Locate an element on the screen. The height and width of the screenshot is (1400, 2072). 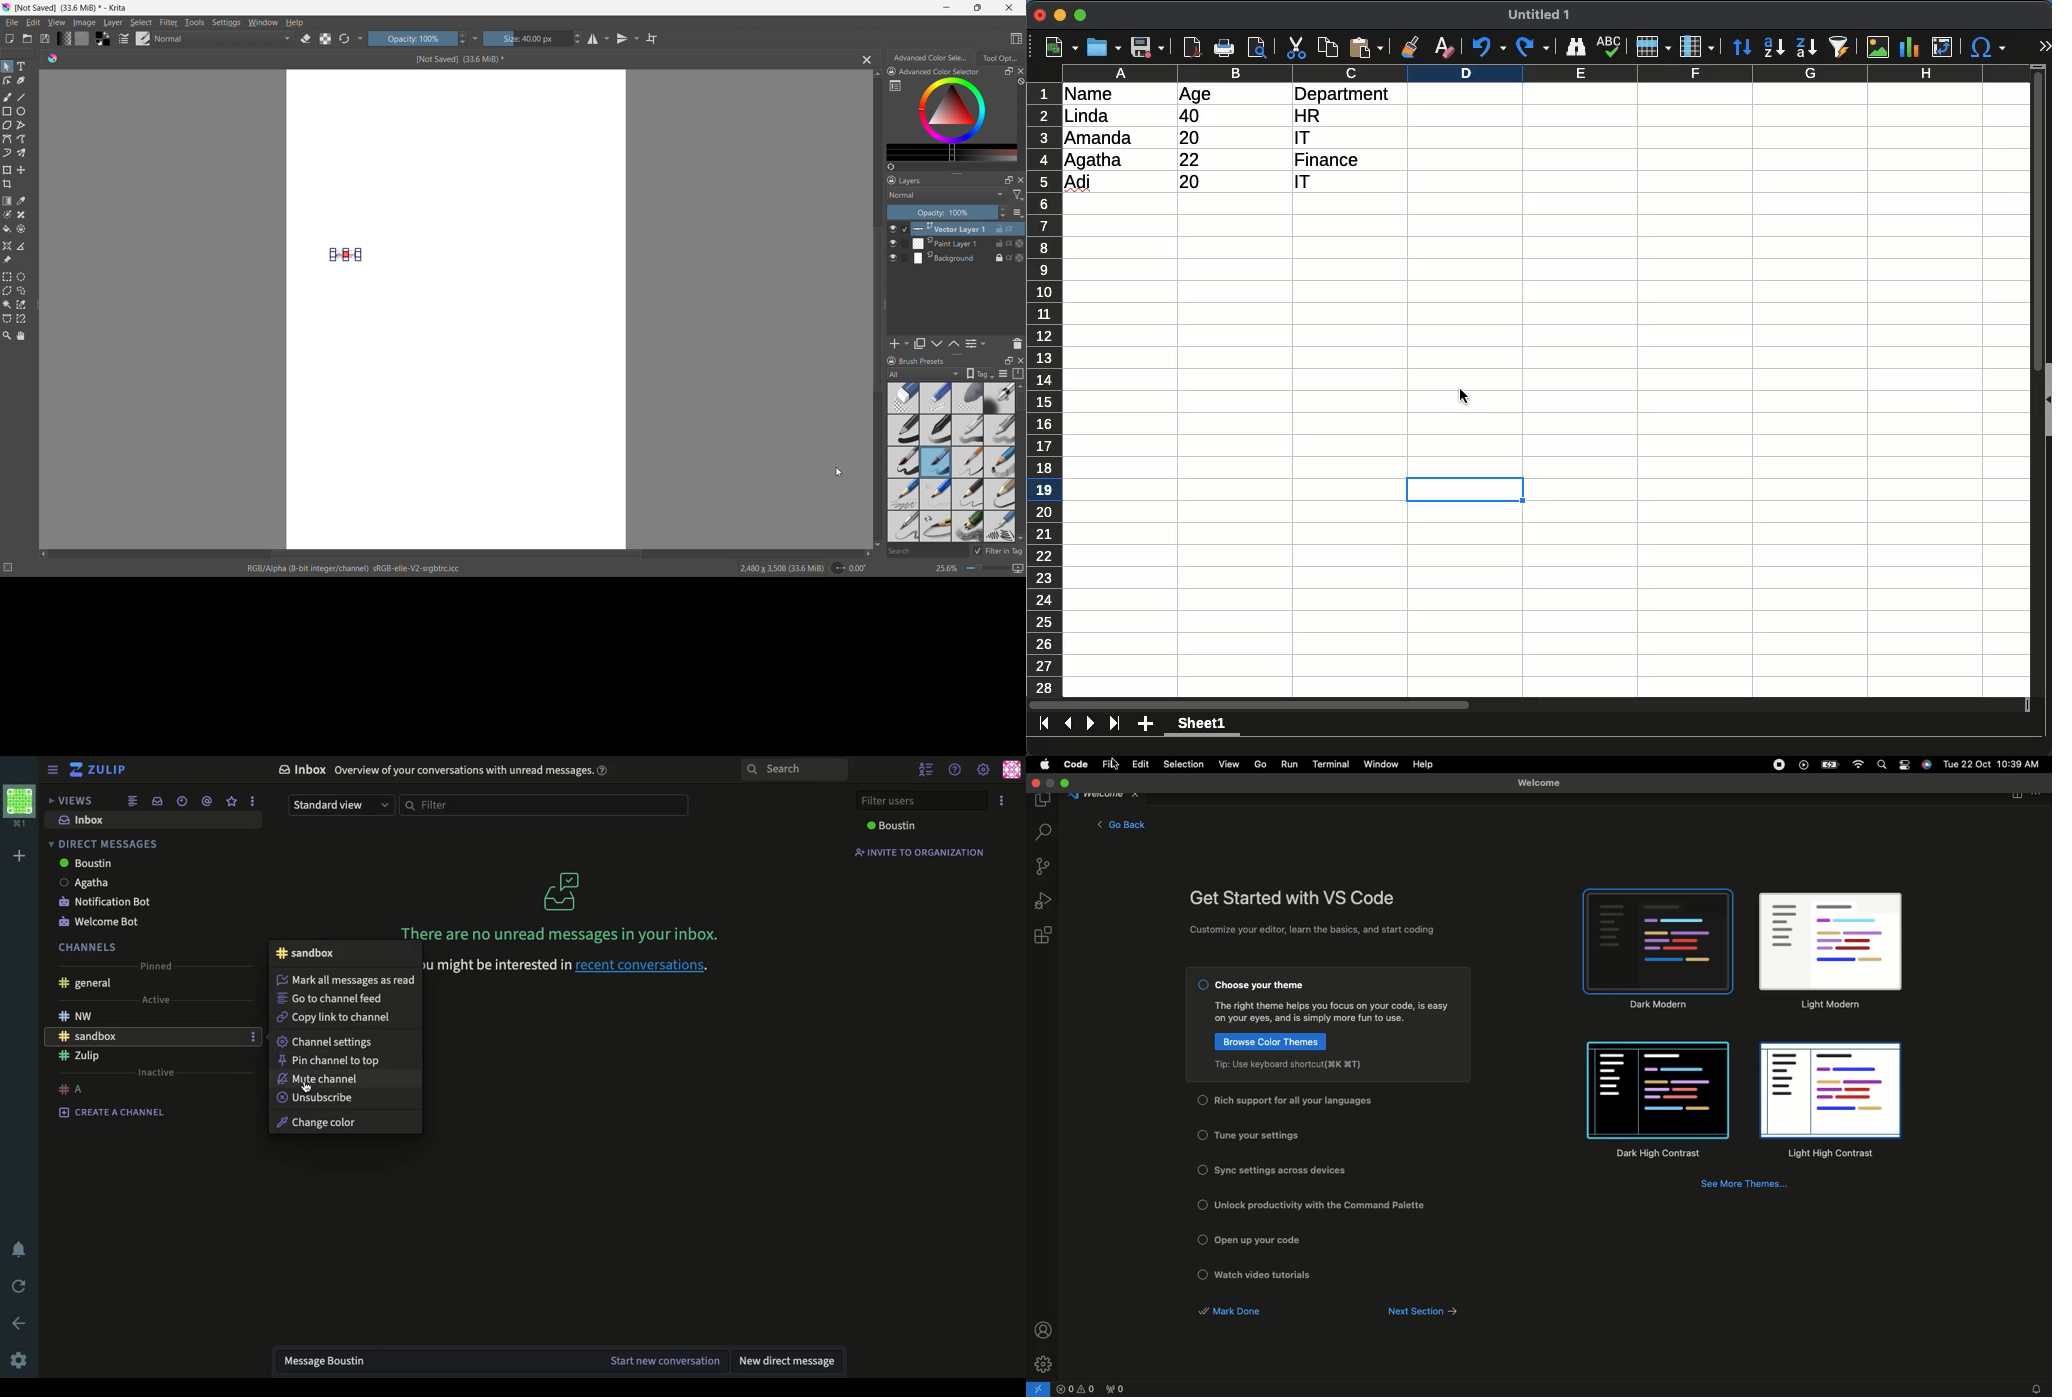
selected cell is located at coordinates (1466, 491).